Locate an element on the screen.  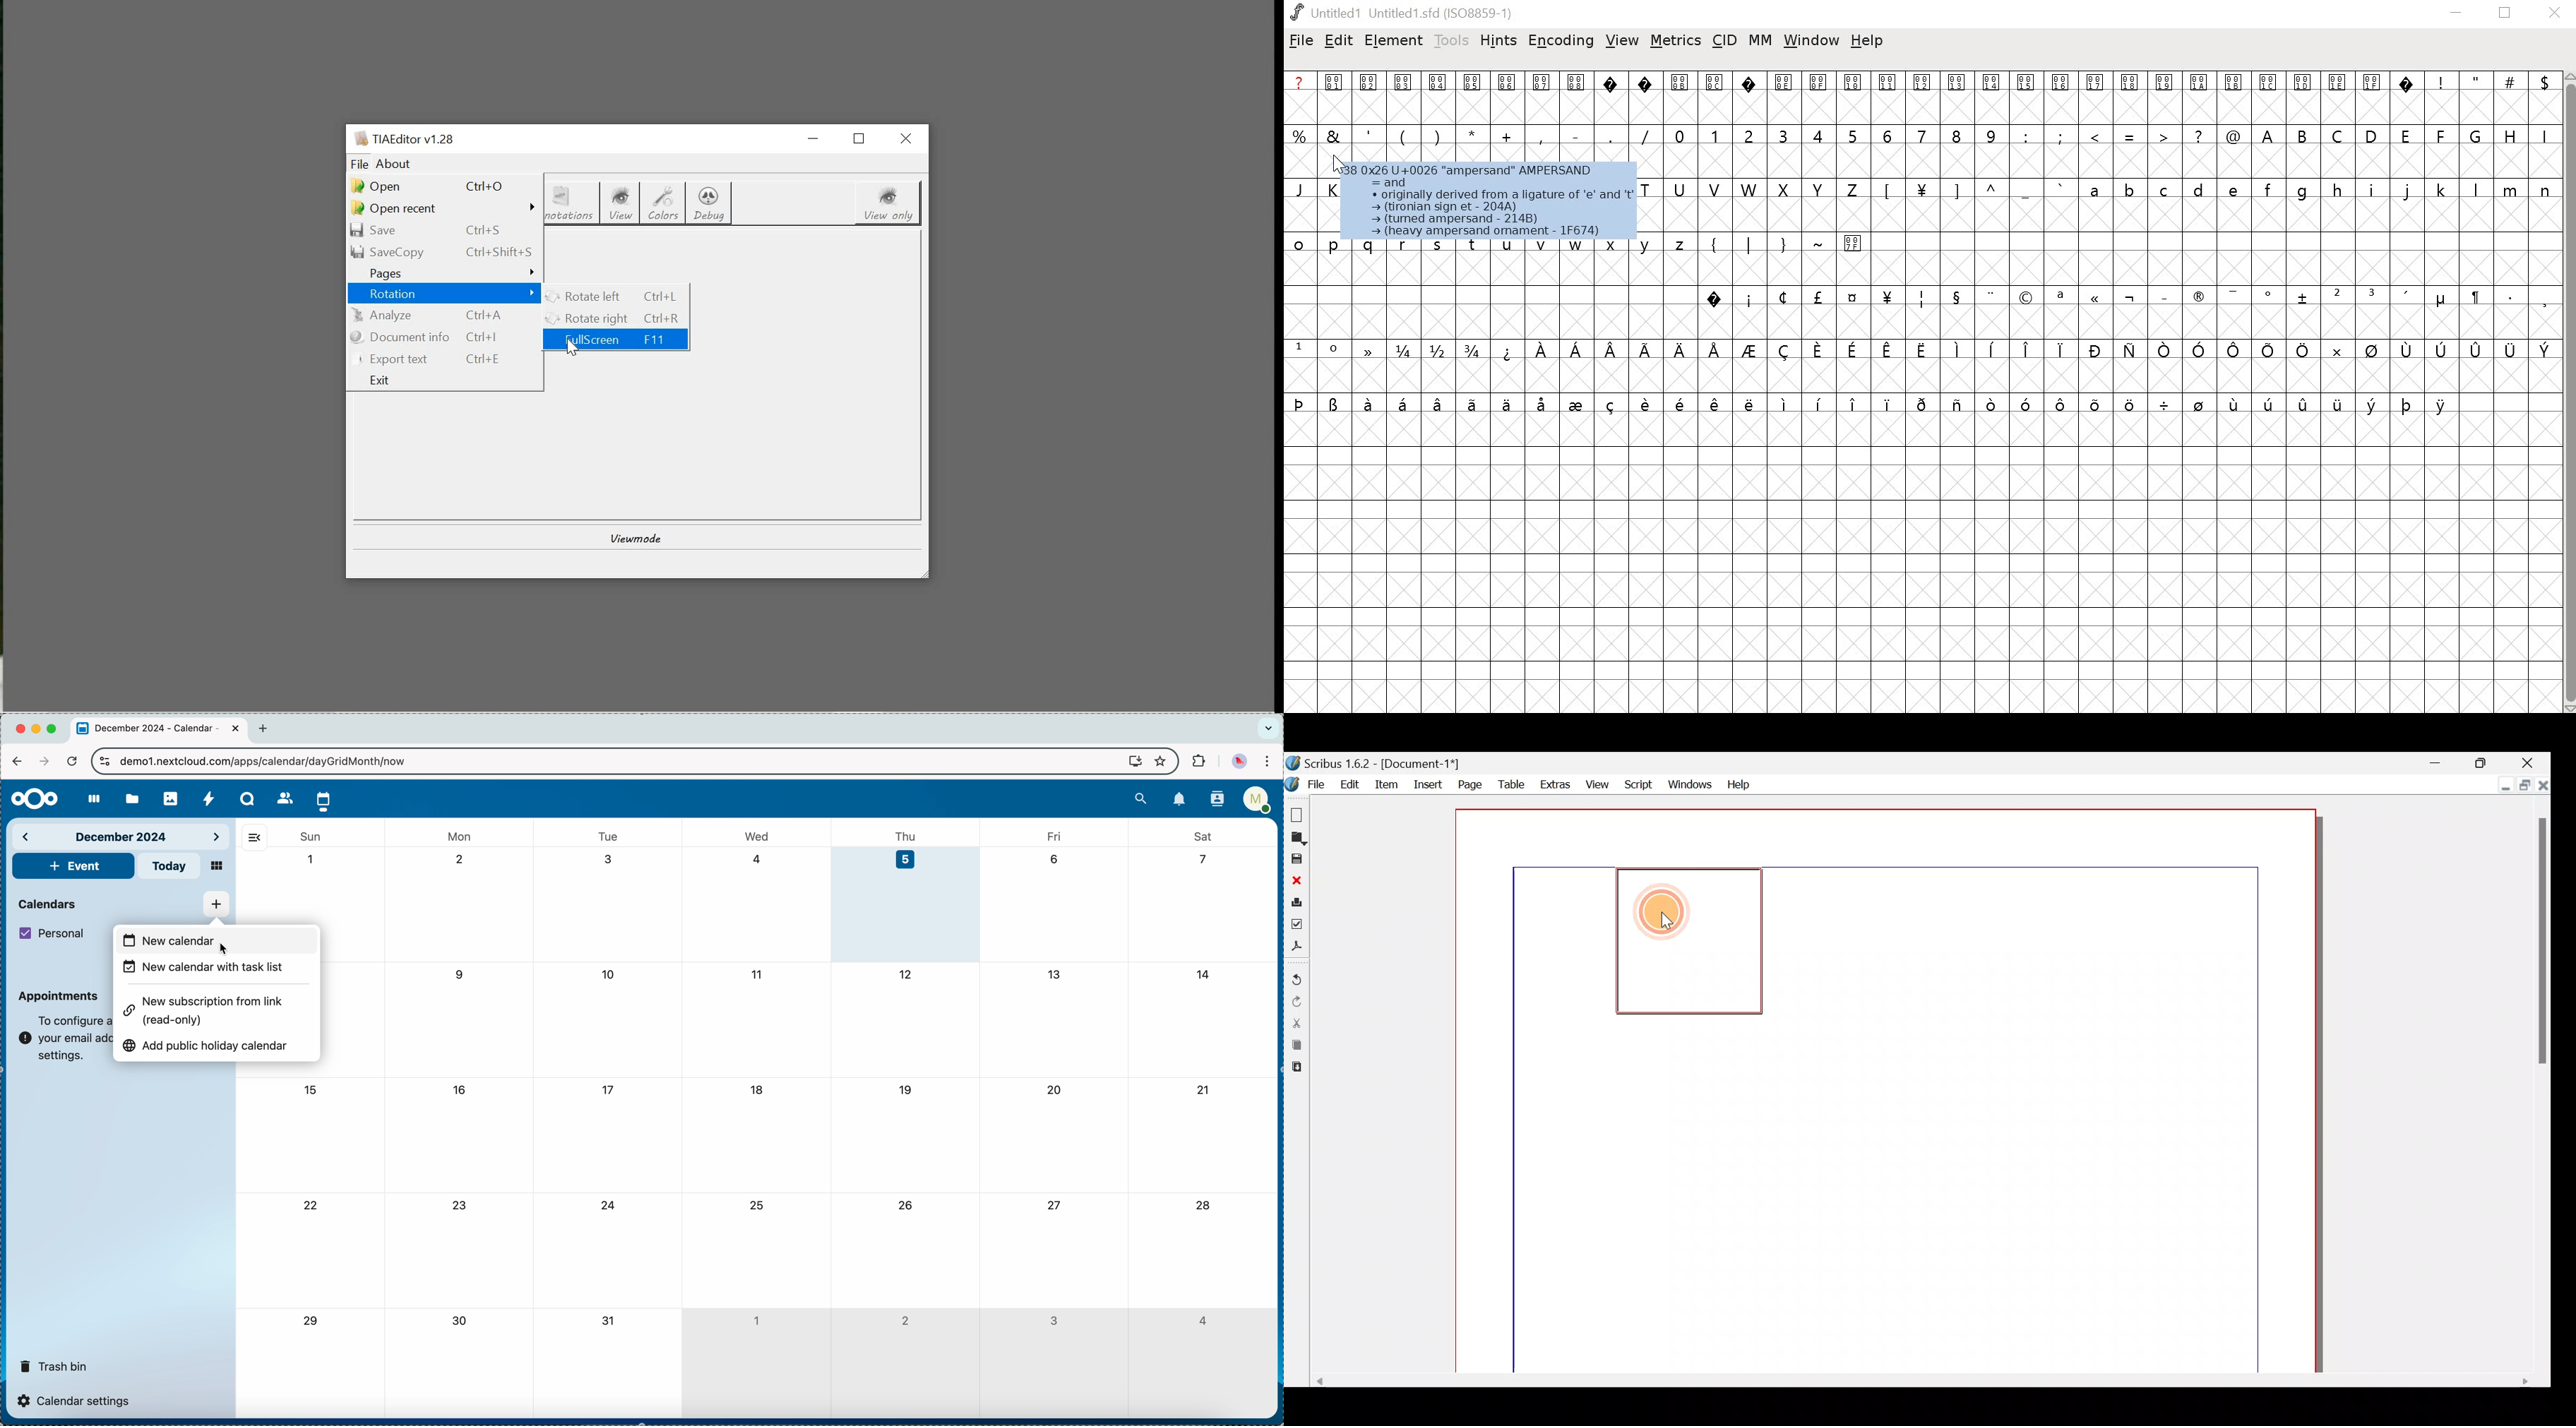
dashboard is located at coordinates (89, 799).